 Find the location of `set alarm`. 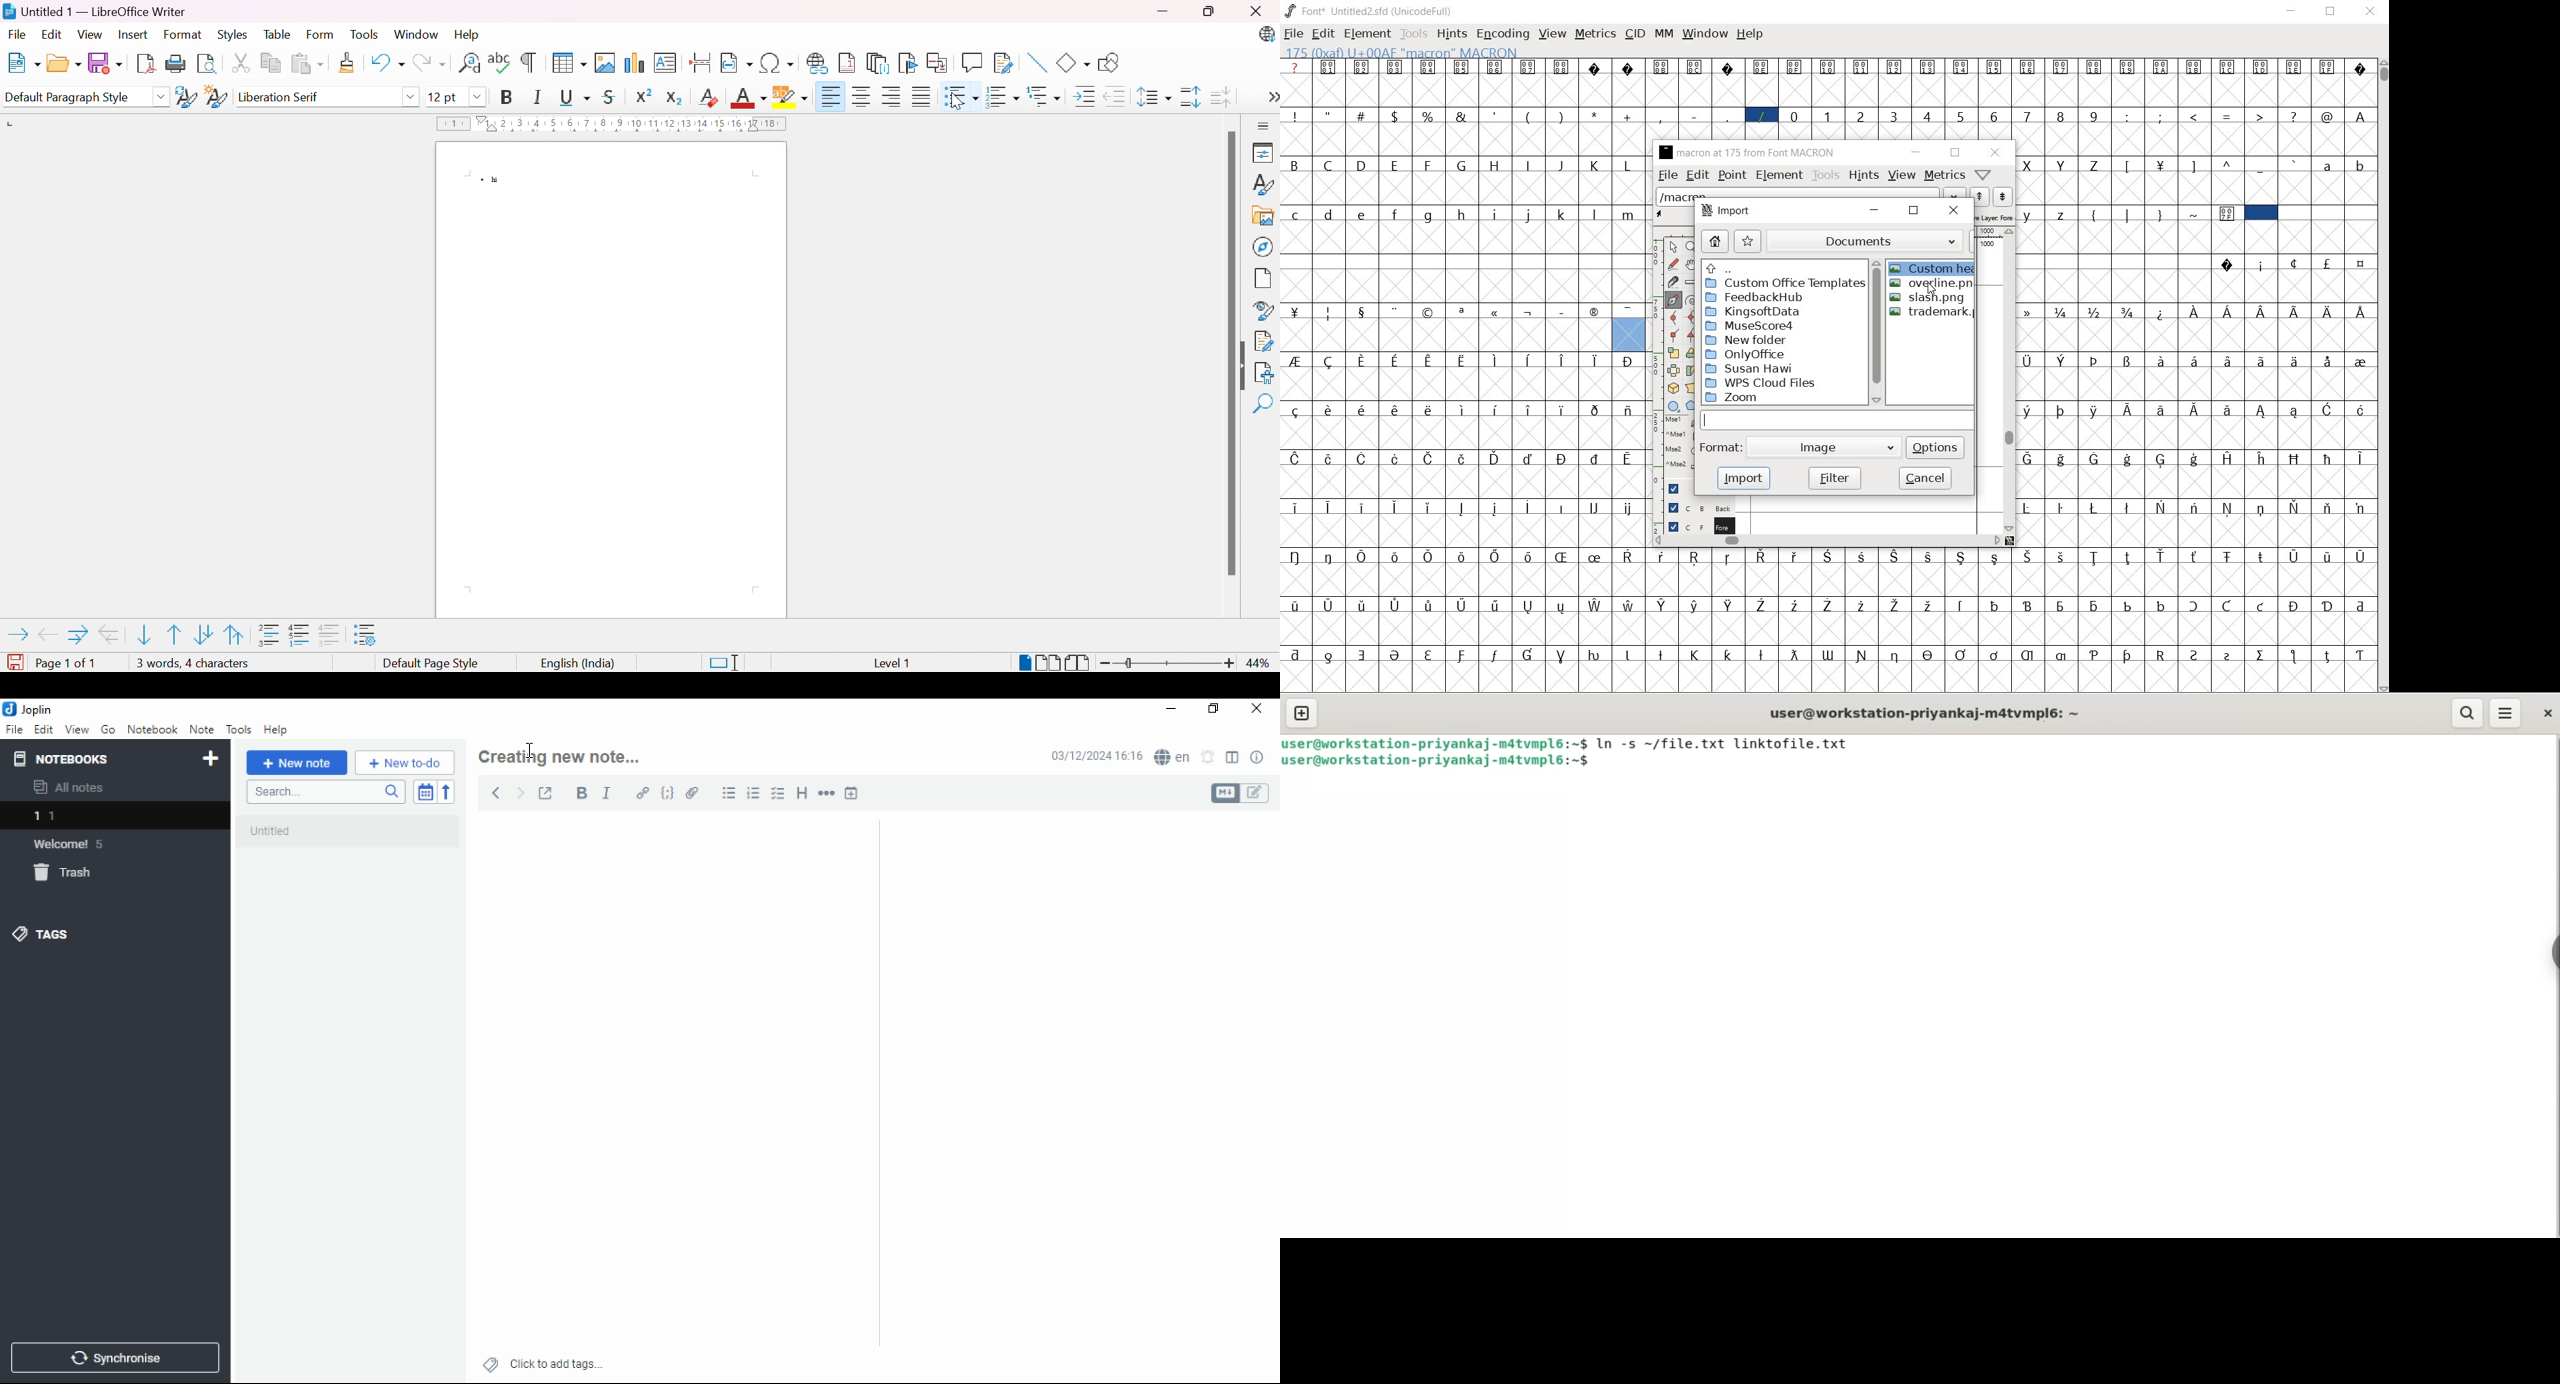

set alarm is located at coordinates (1209, 757).